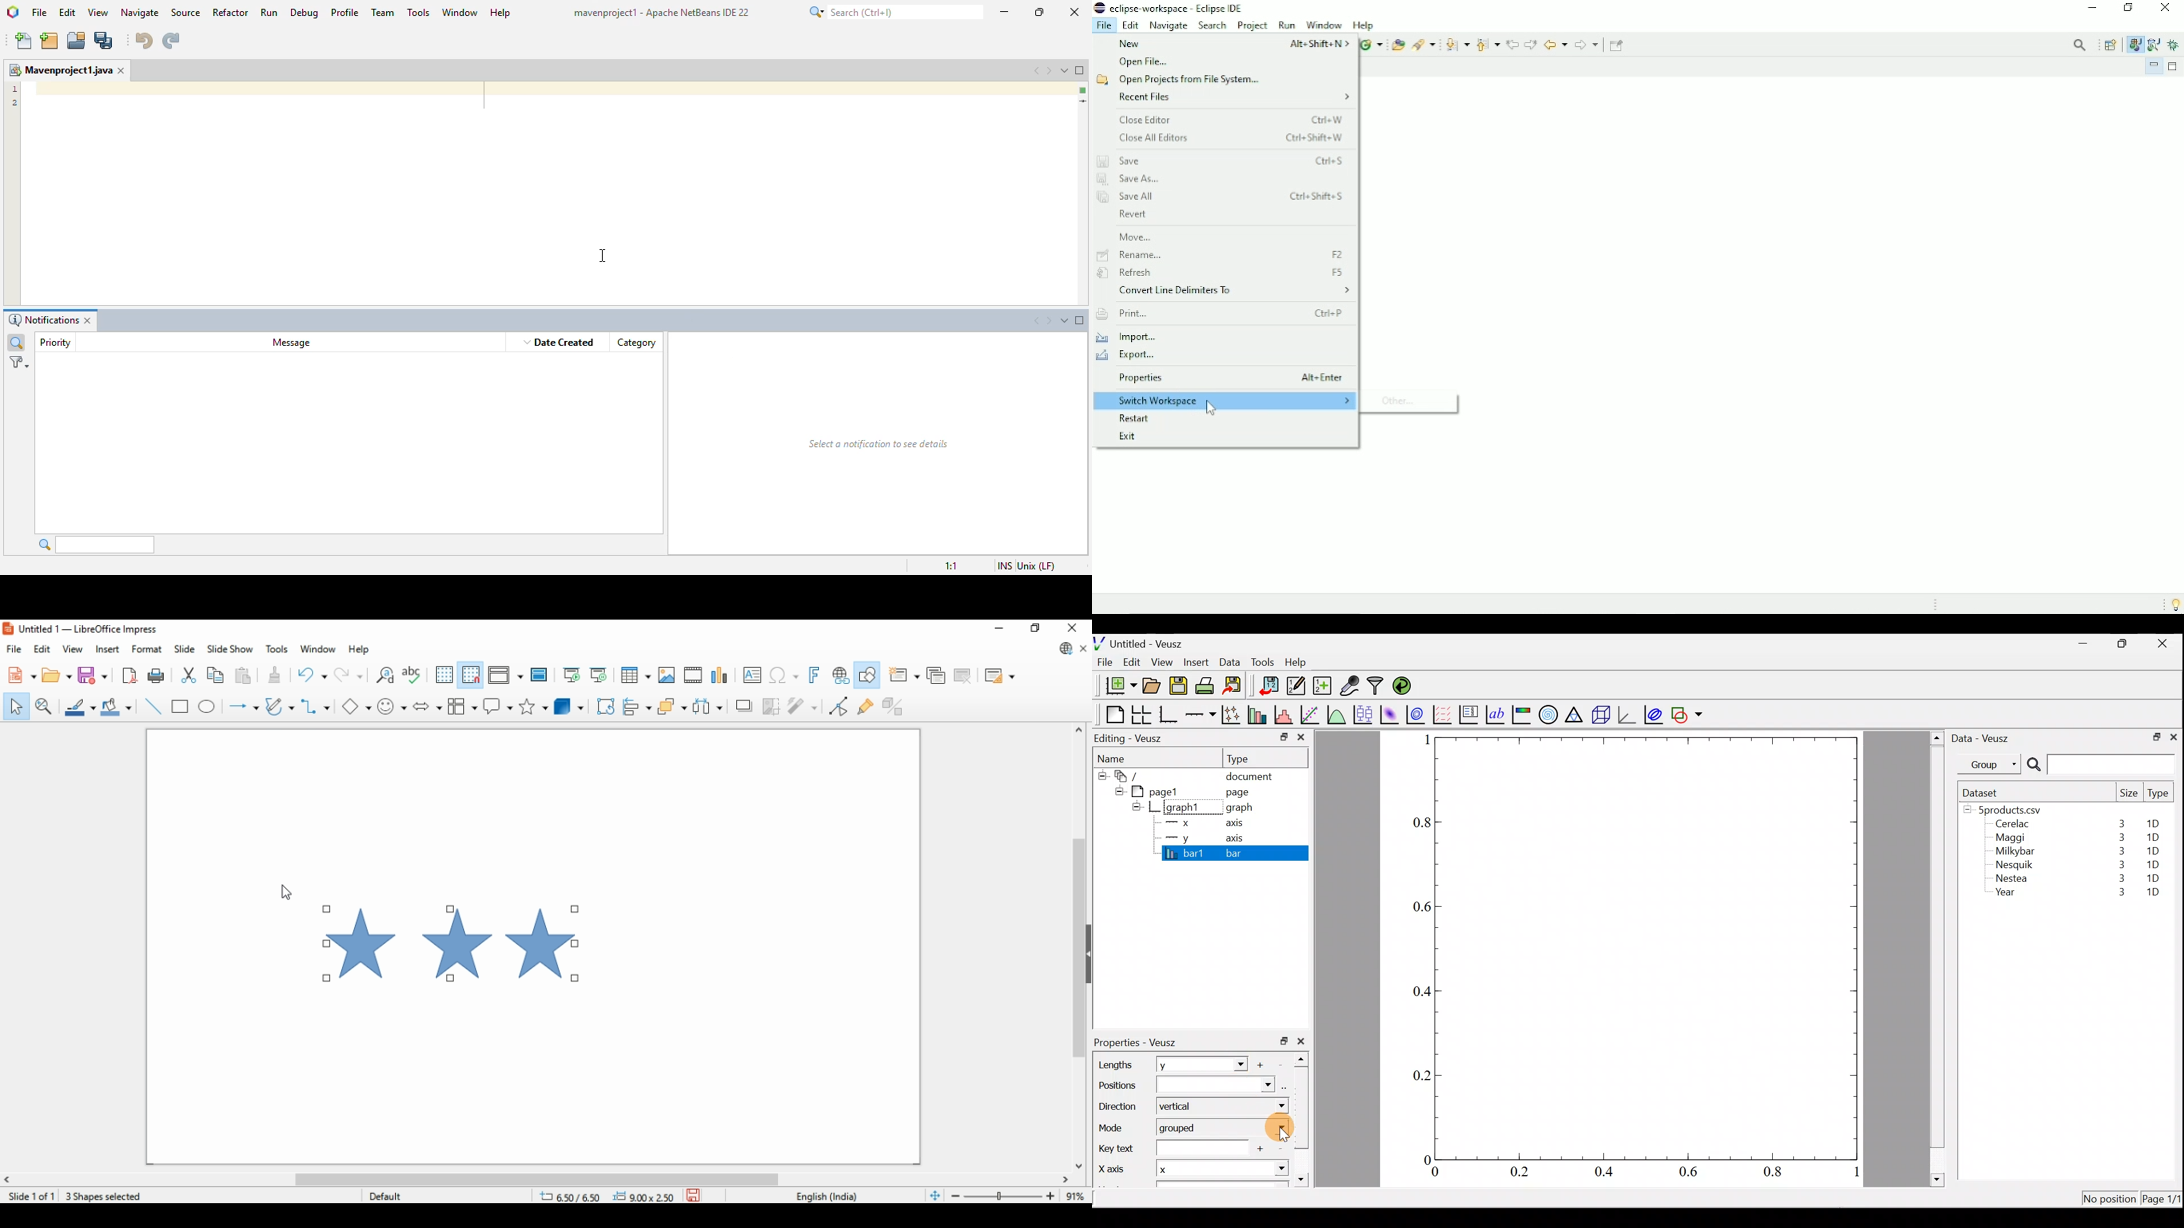 Image resolution: width=2184 pixels, height=1232 pixels. Describe the element at coordinates (1497, 713) in the screenshot. I see `Text label` at that location.